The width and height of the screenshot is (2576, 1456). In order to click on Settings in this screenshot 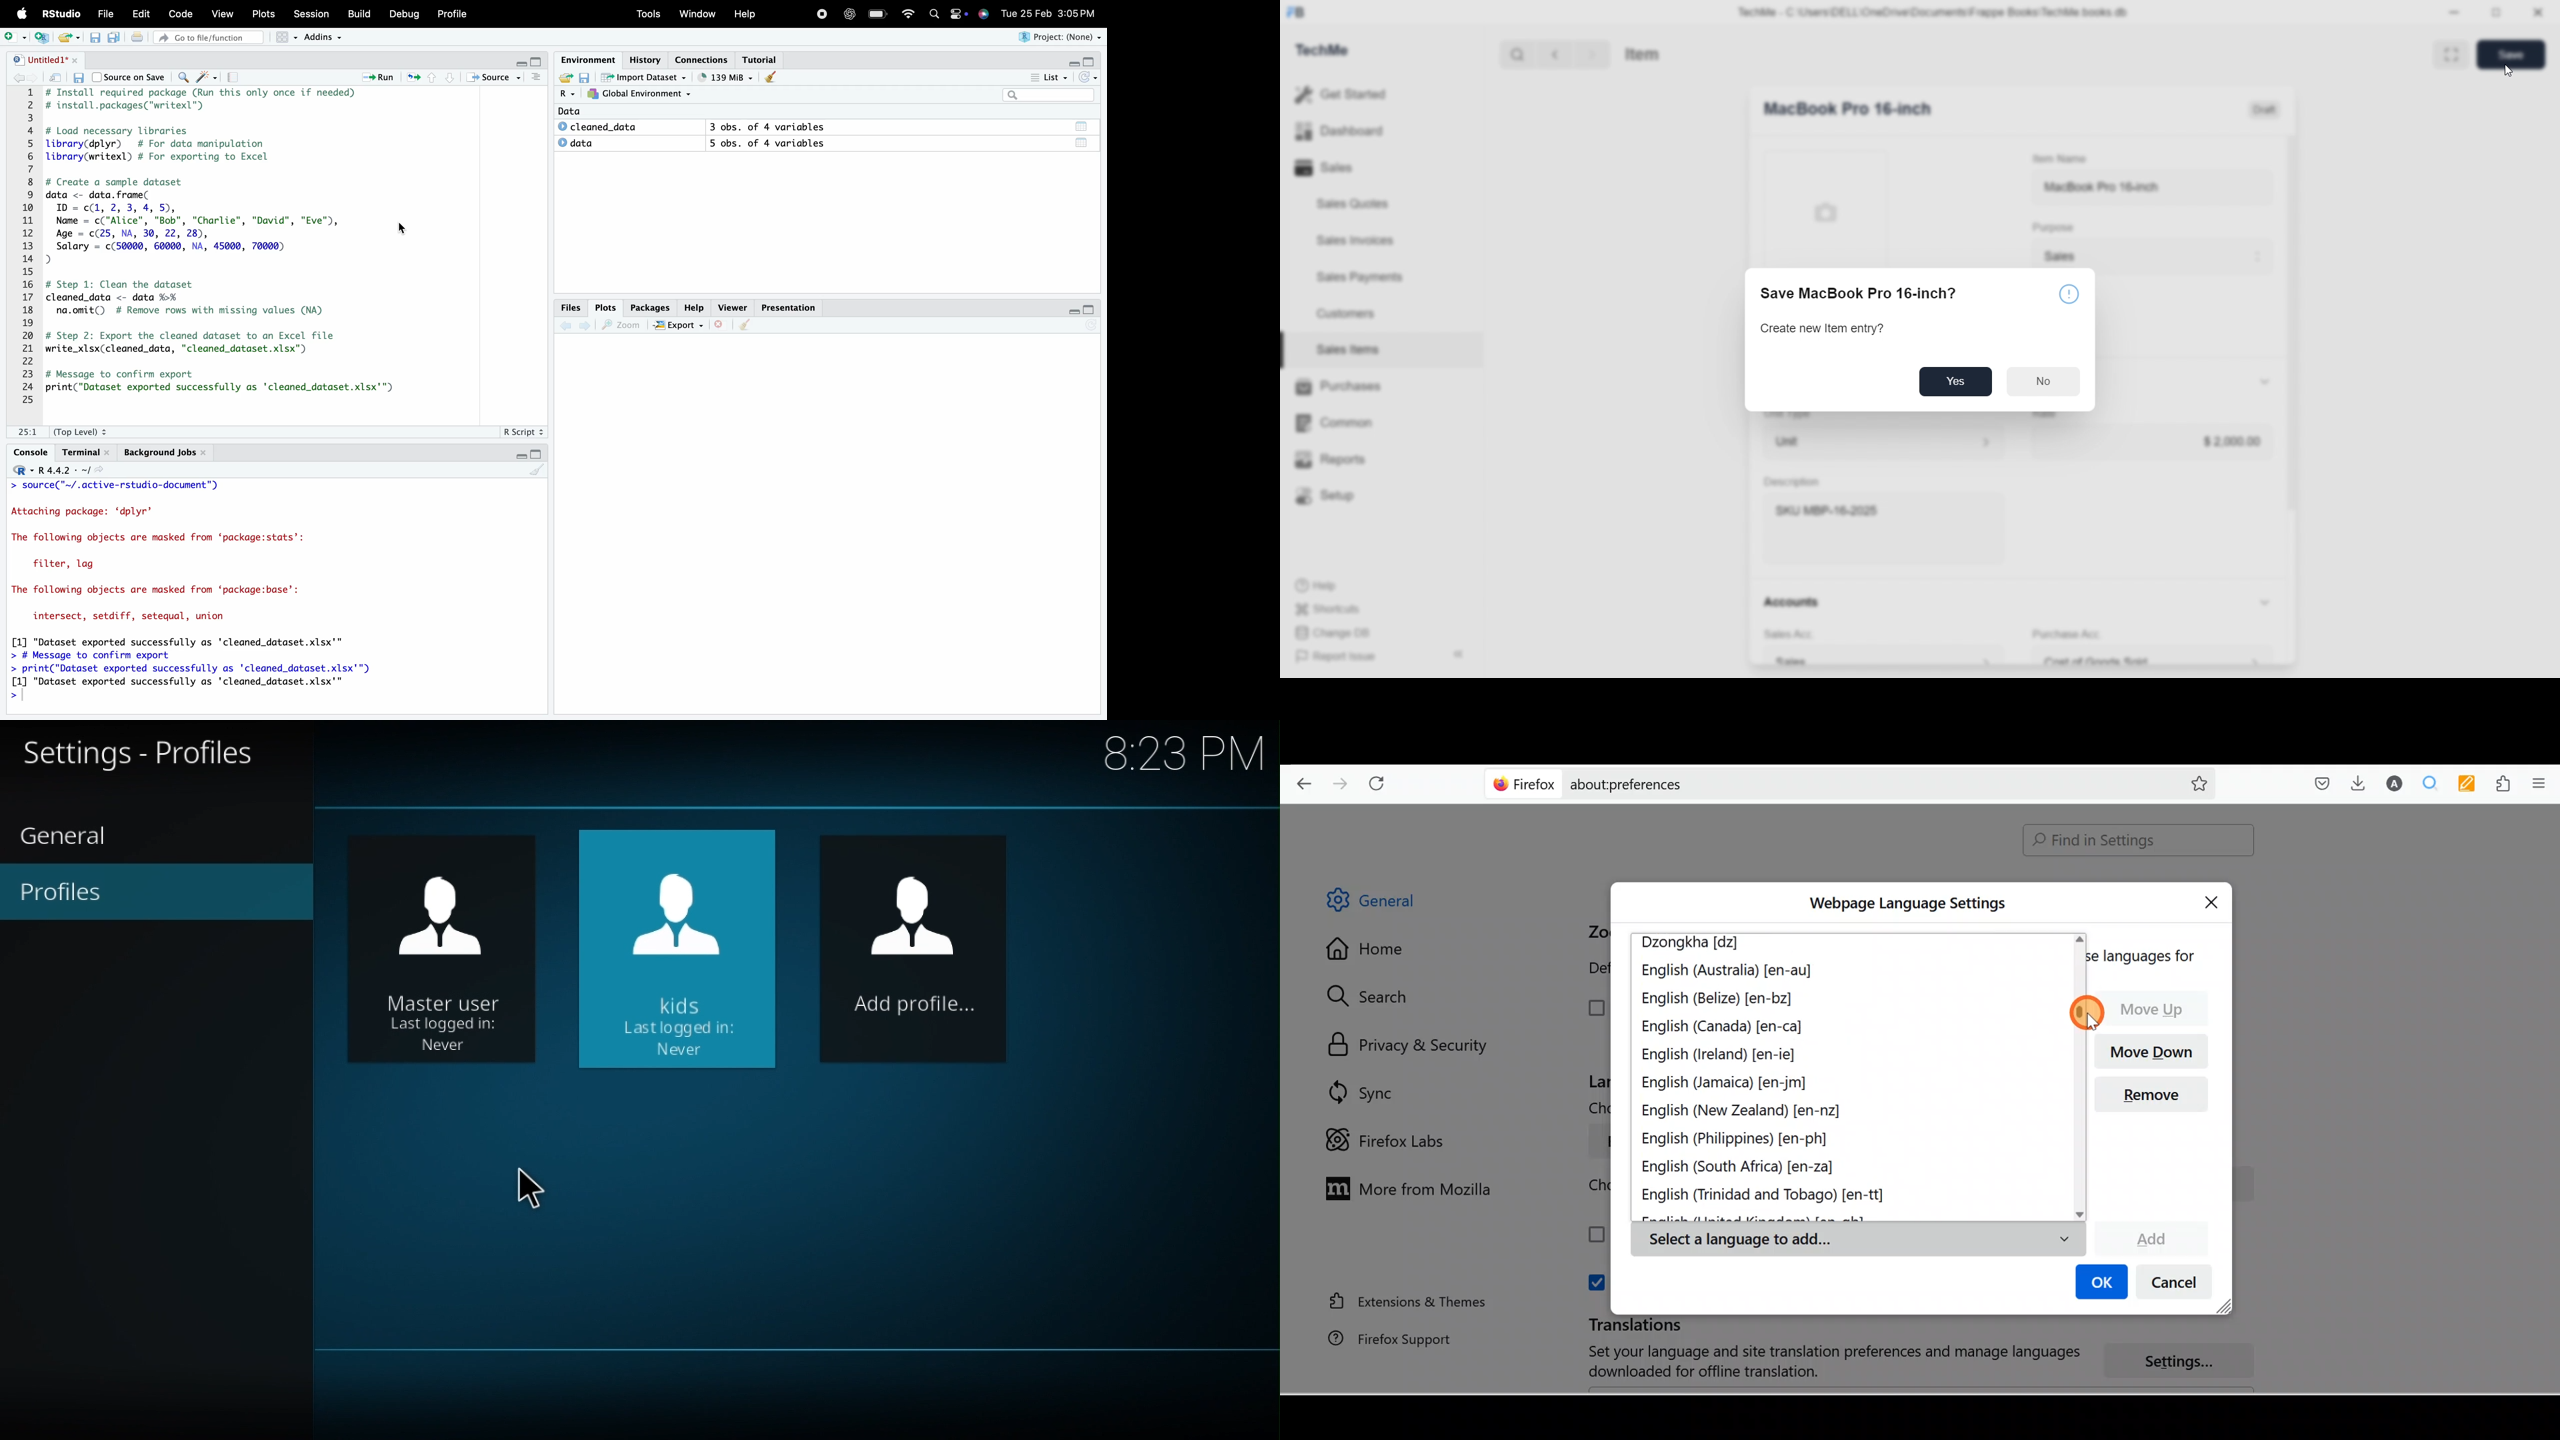, I will do `click(2187, 1362)`.